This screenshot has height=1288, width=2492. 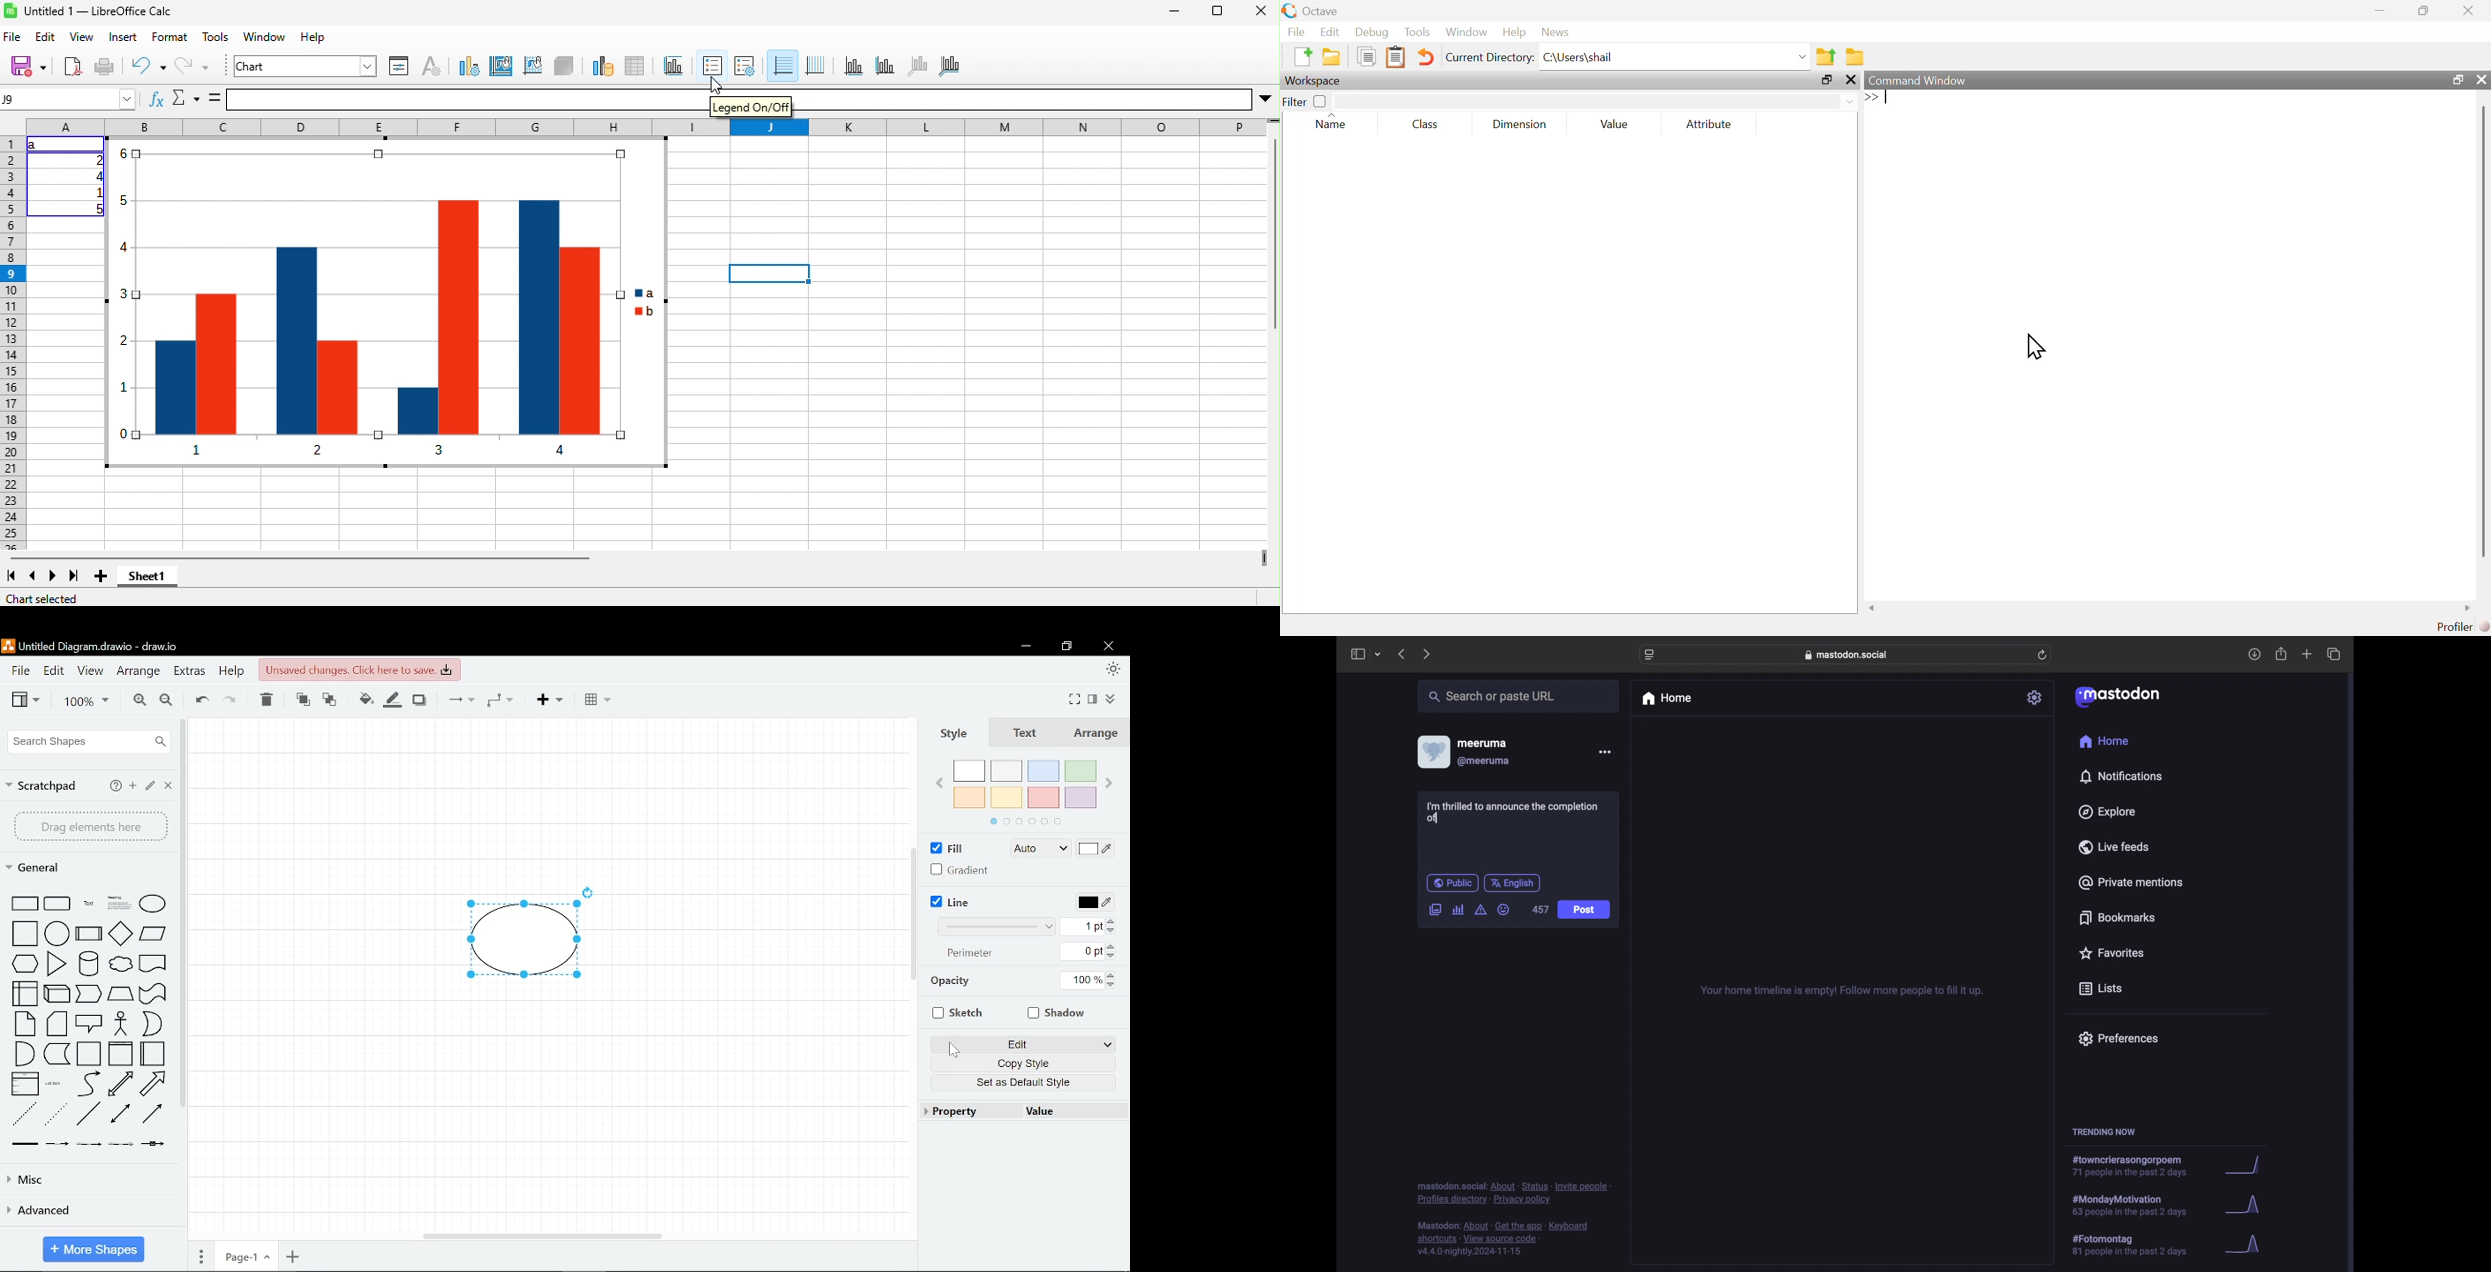 I want to click on Clipboard, so click(x=1394, y=57).